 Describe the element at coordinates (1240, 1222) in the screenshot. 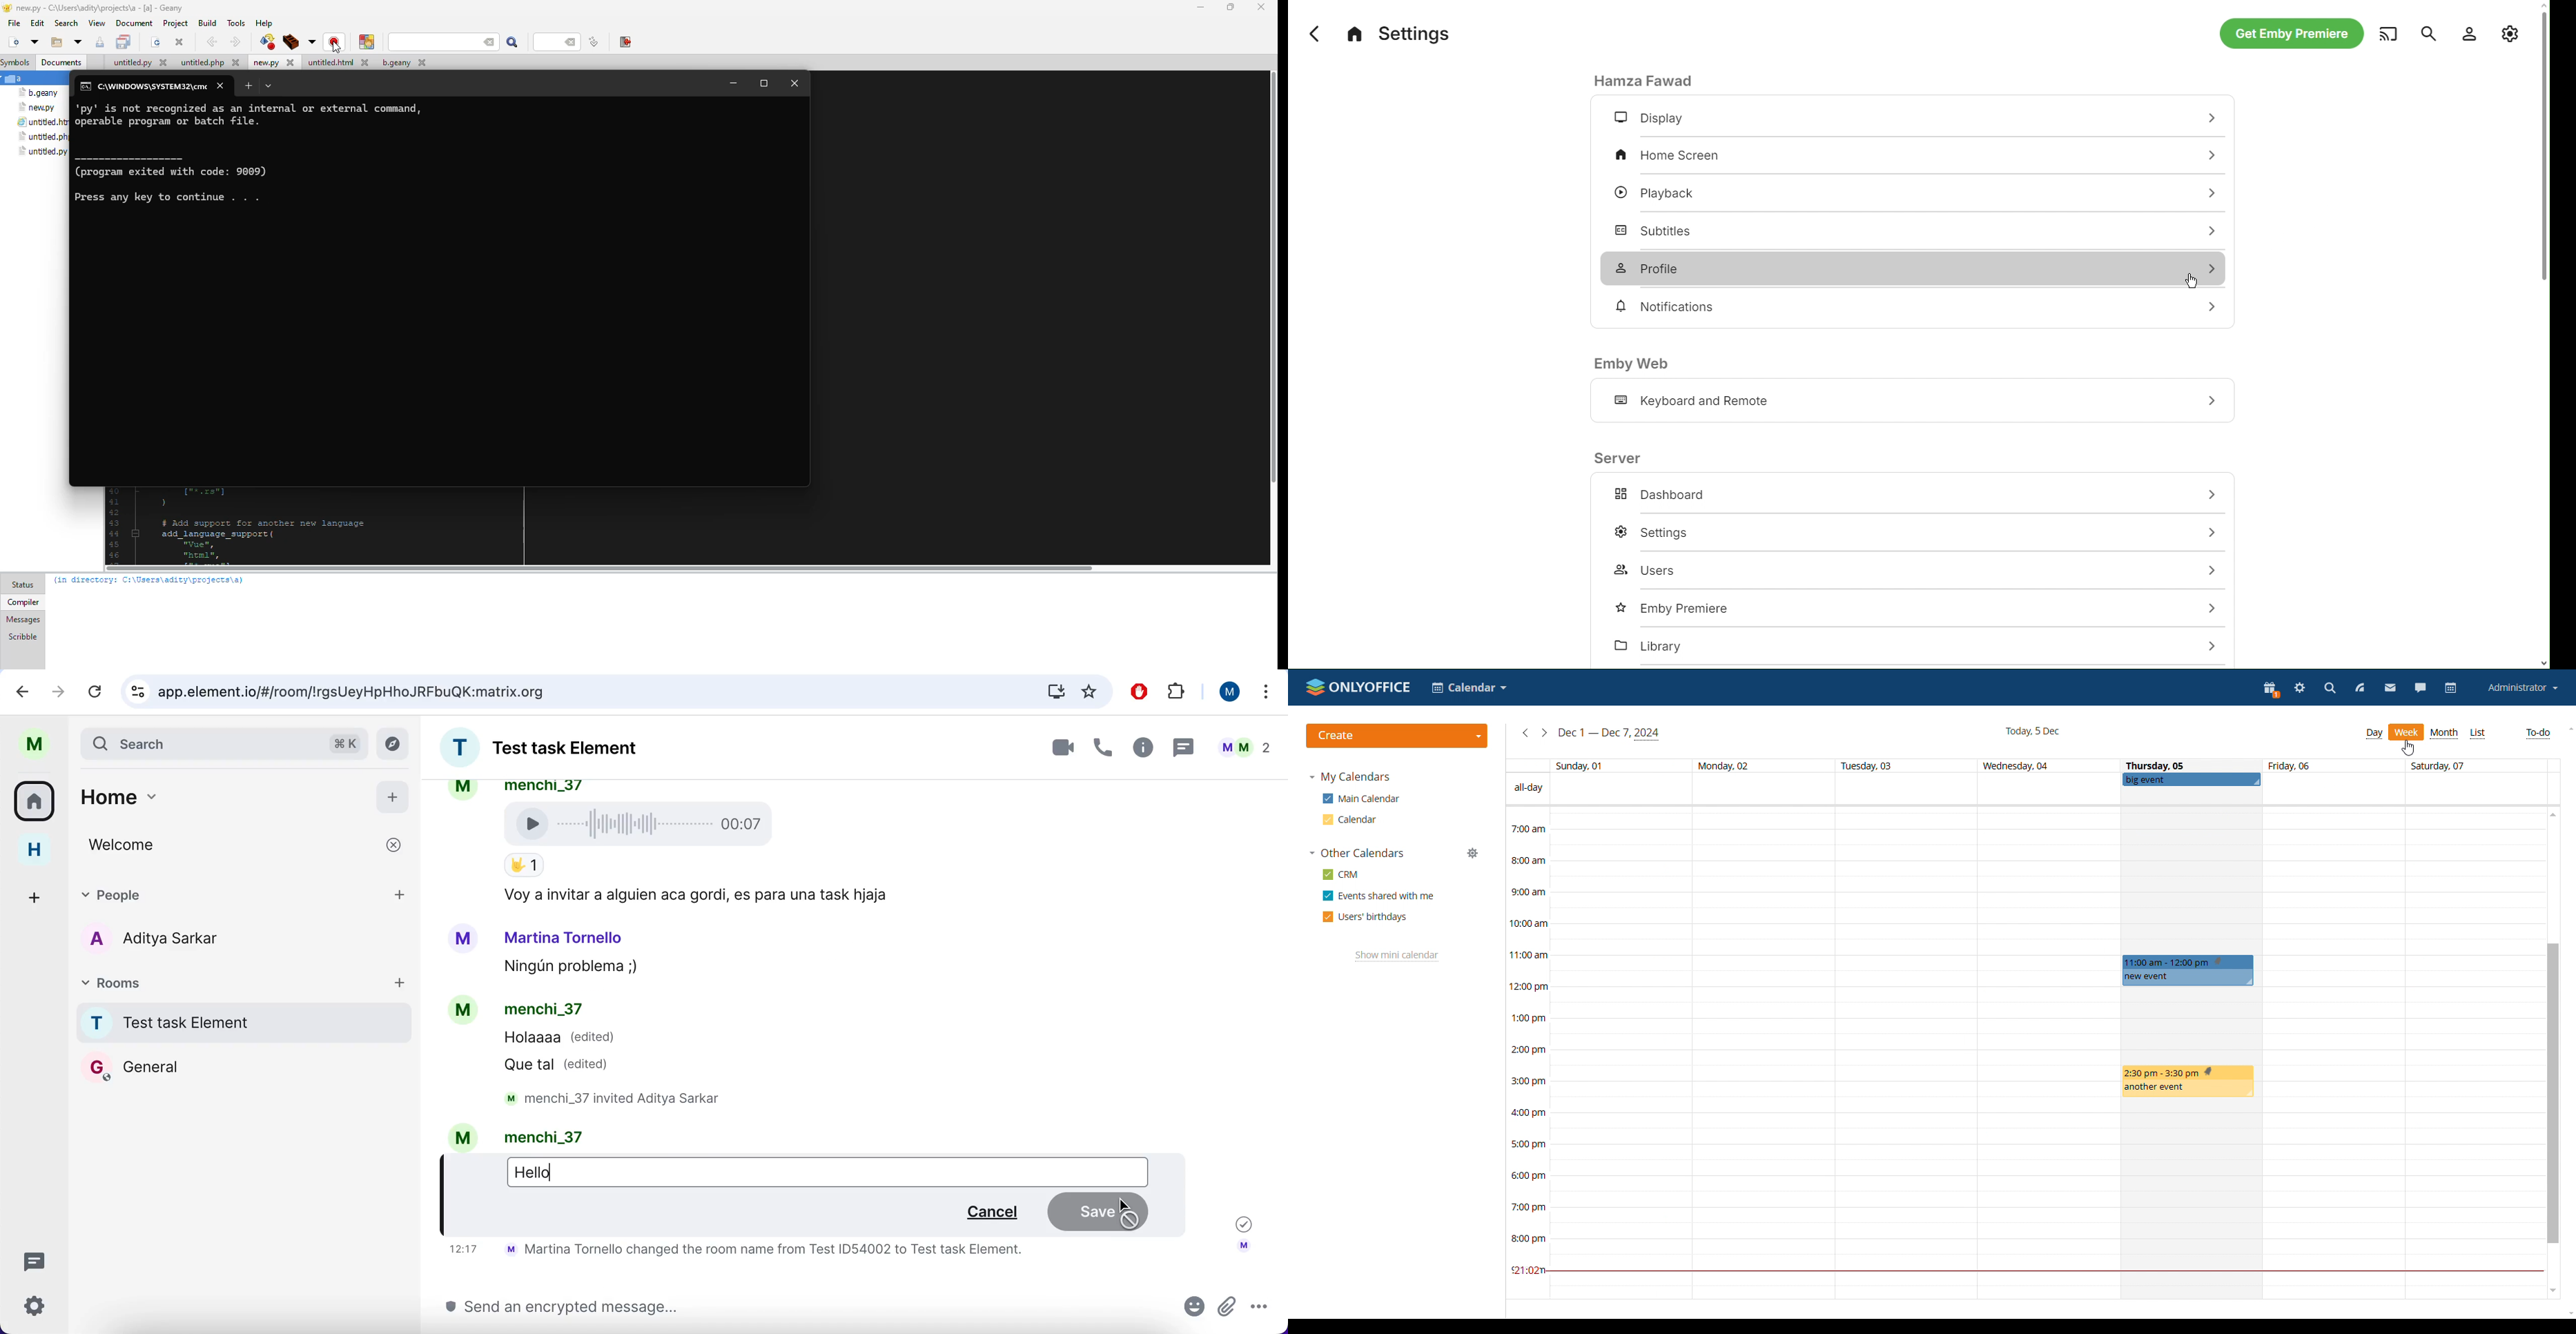

I see `message sent` at that location.